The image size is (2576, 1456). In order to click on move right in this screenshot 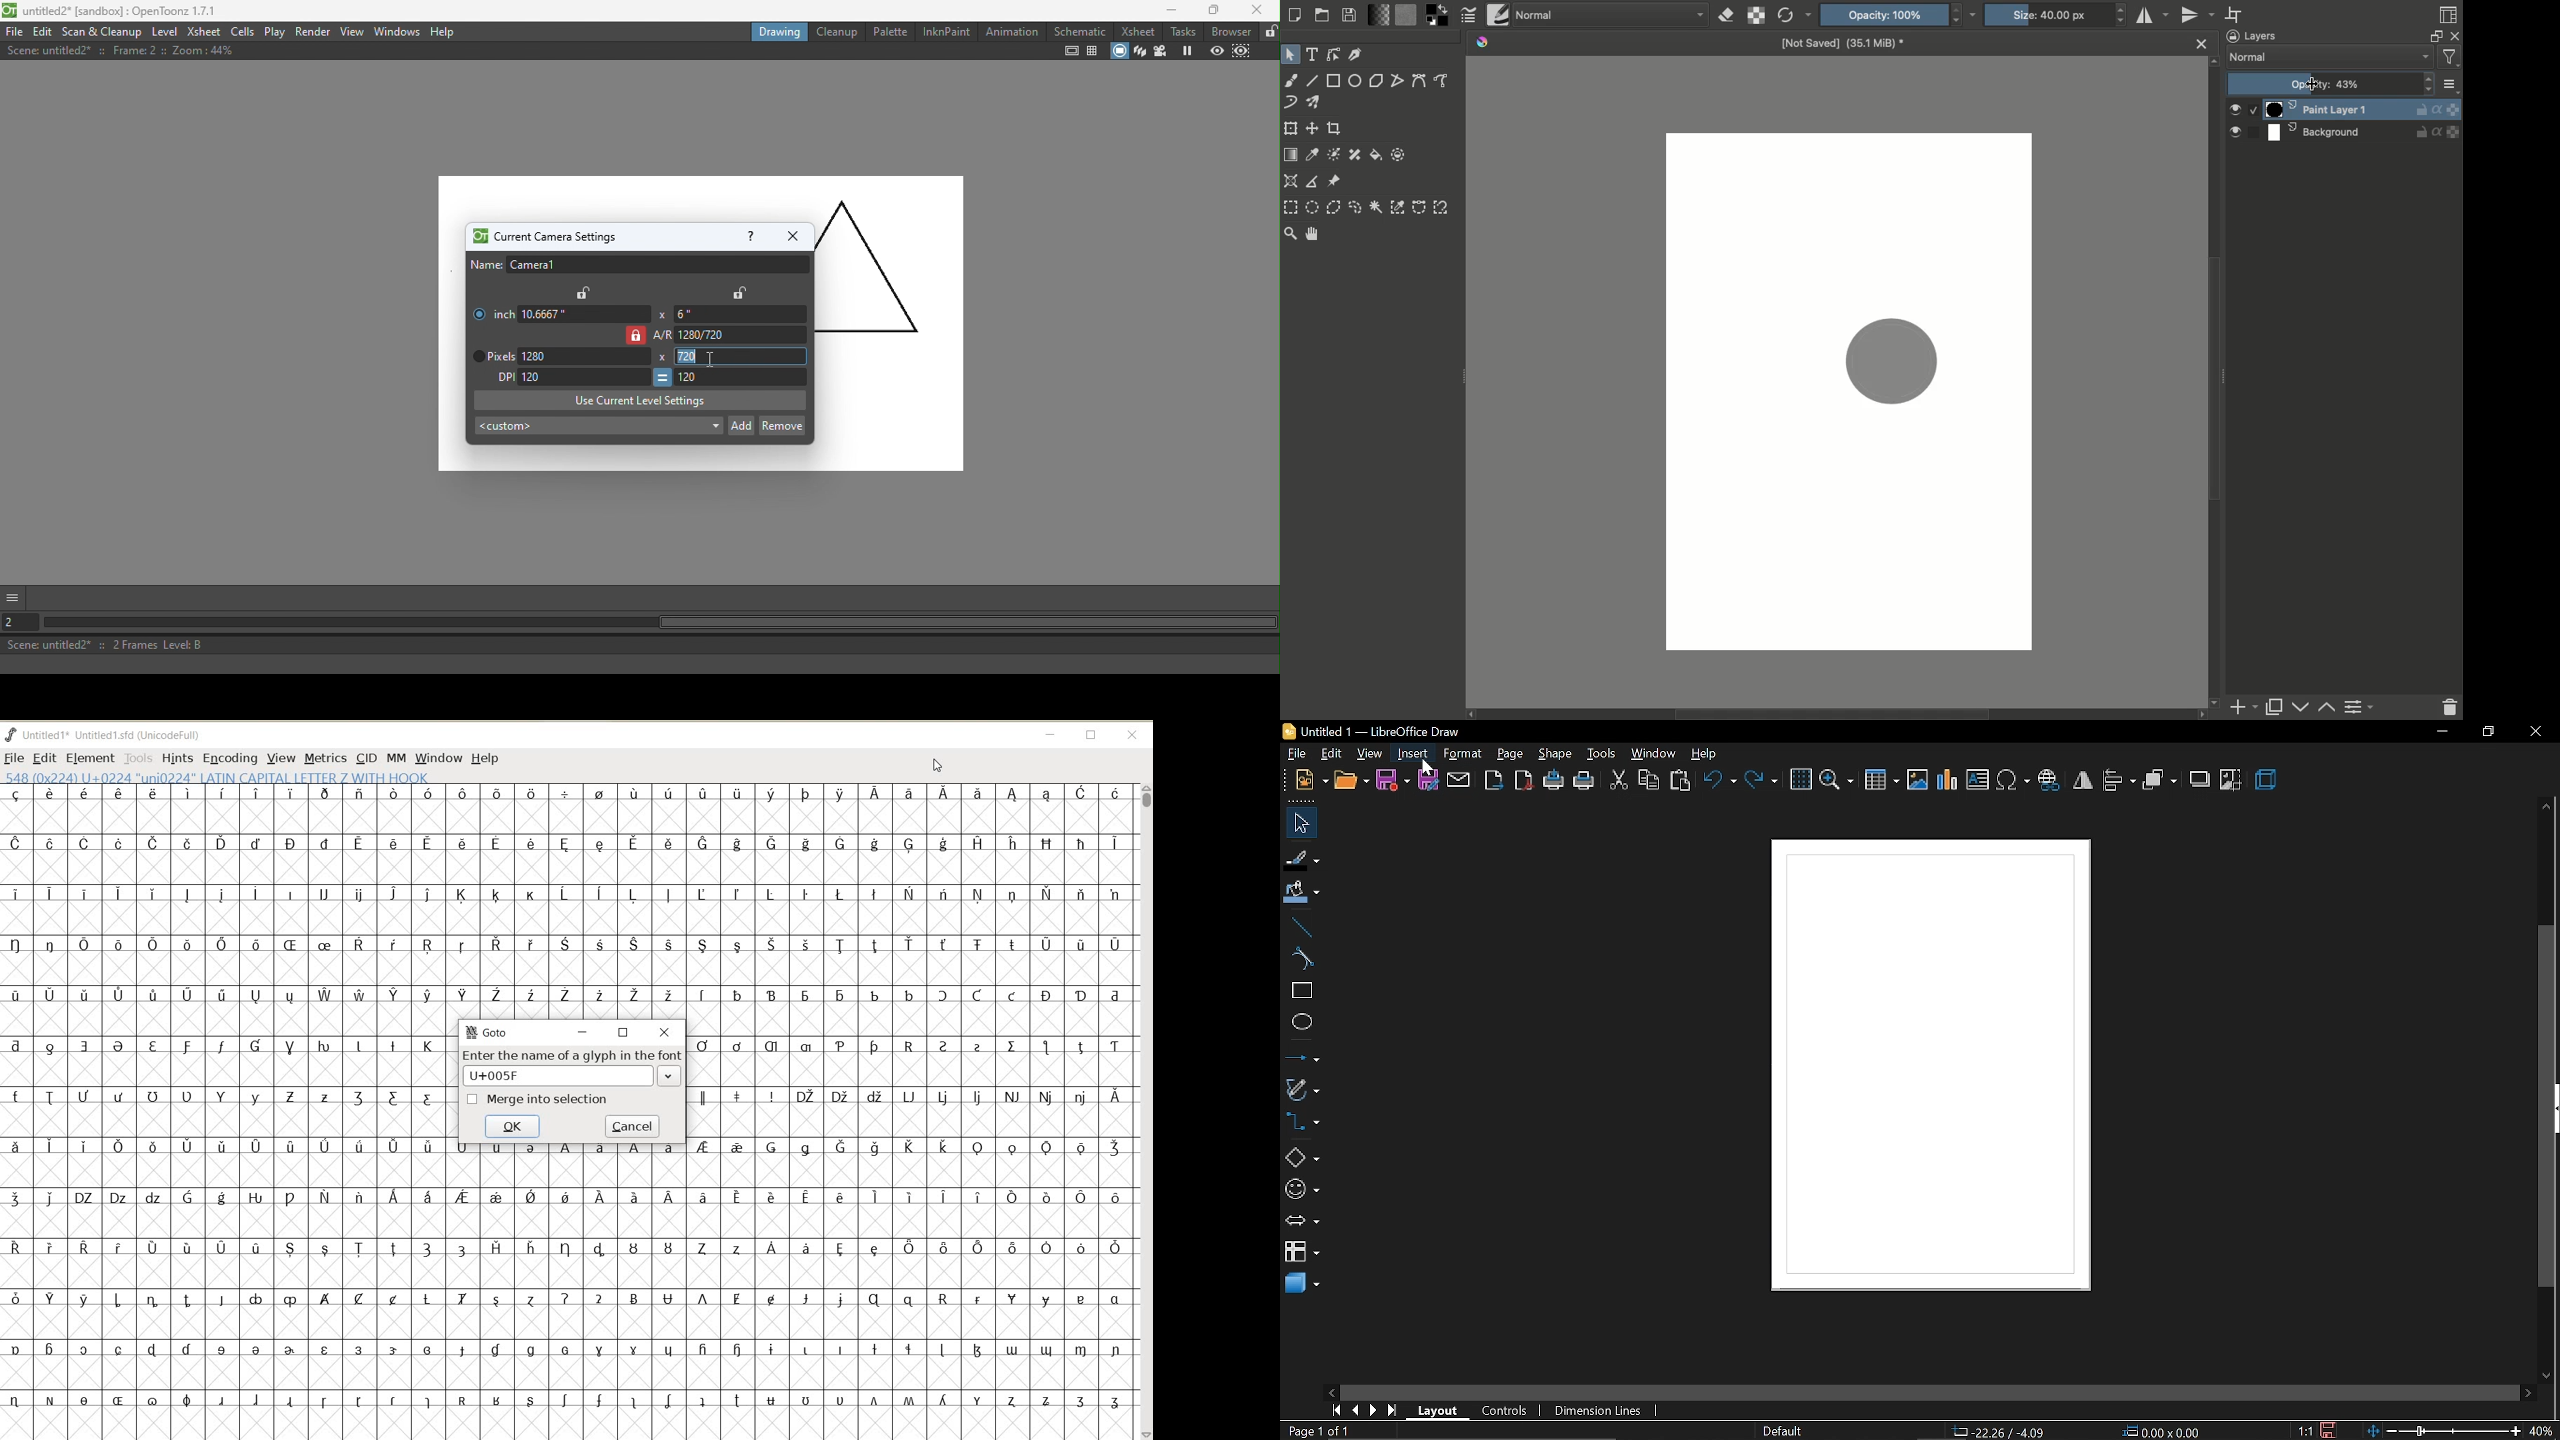, I will do `click(2528, 1394)`.